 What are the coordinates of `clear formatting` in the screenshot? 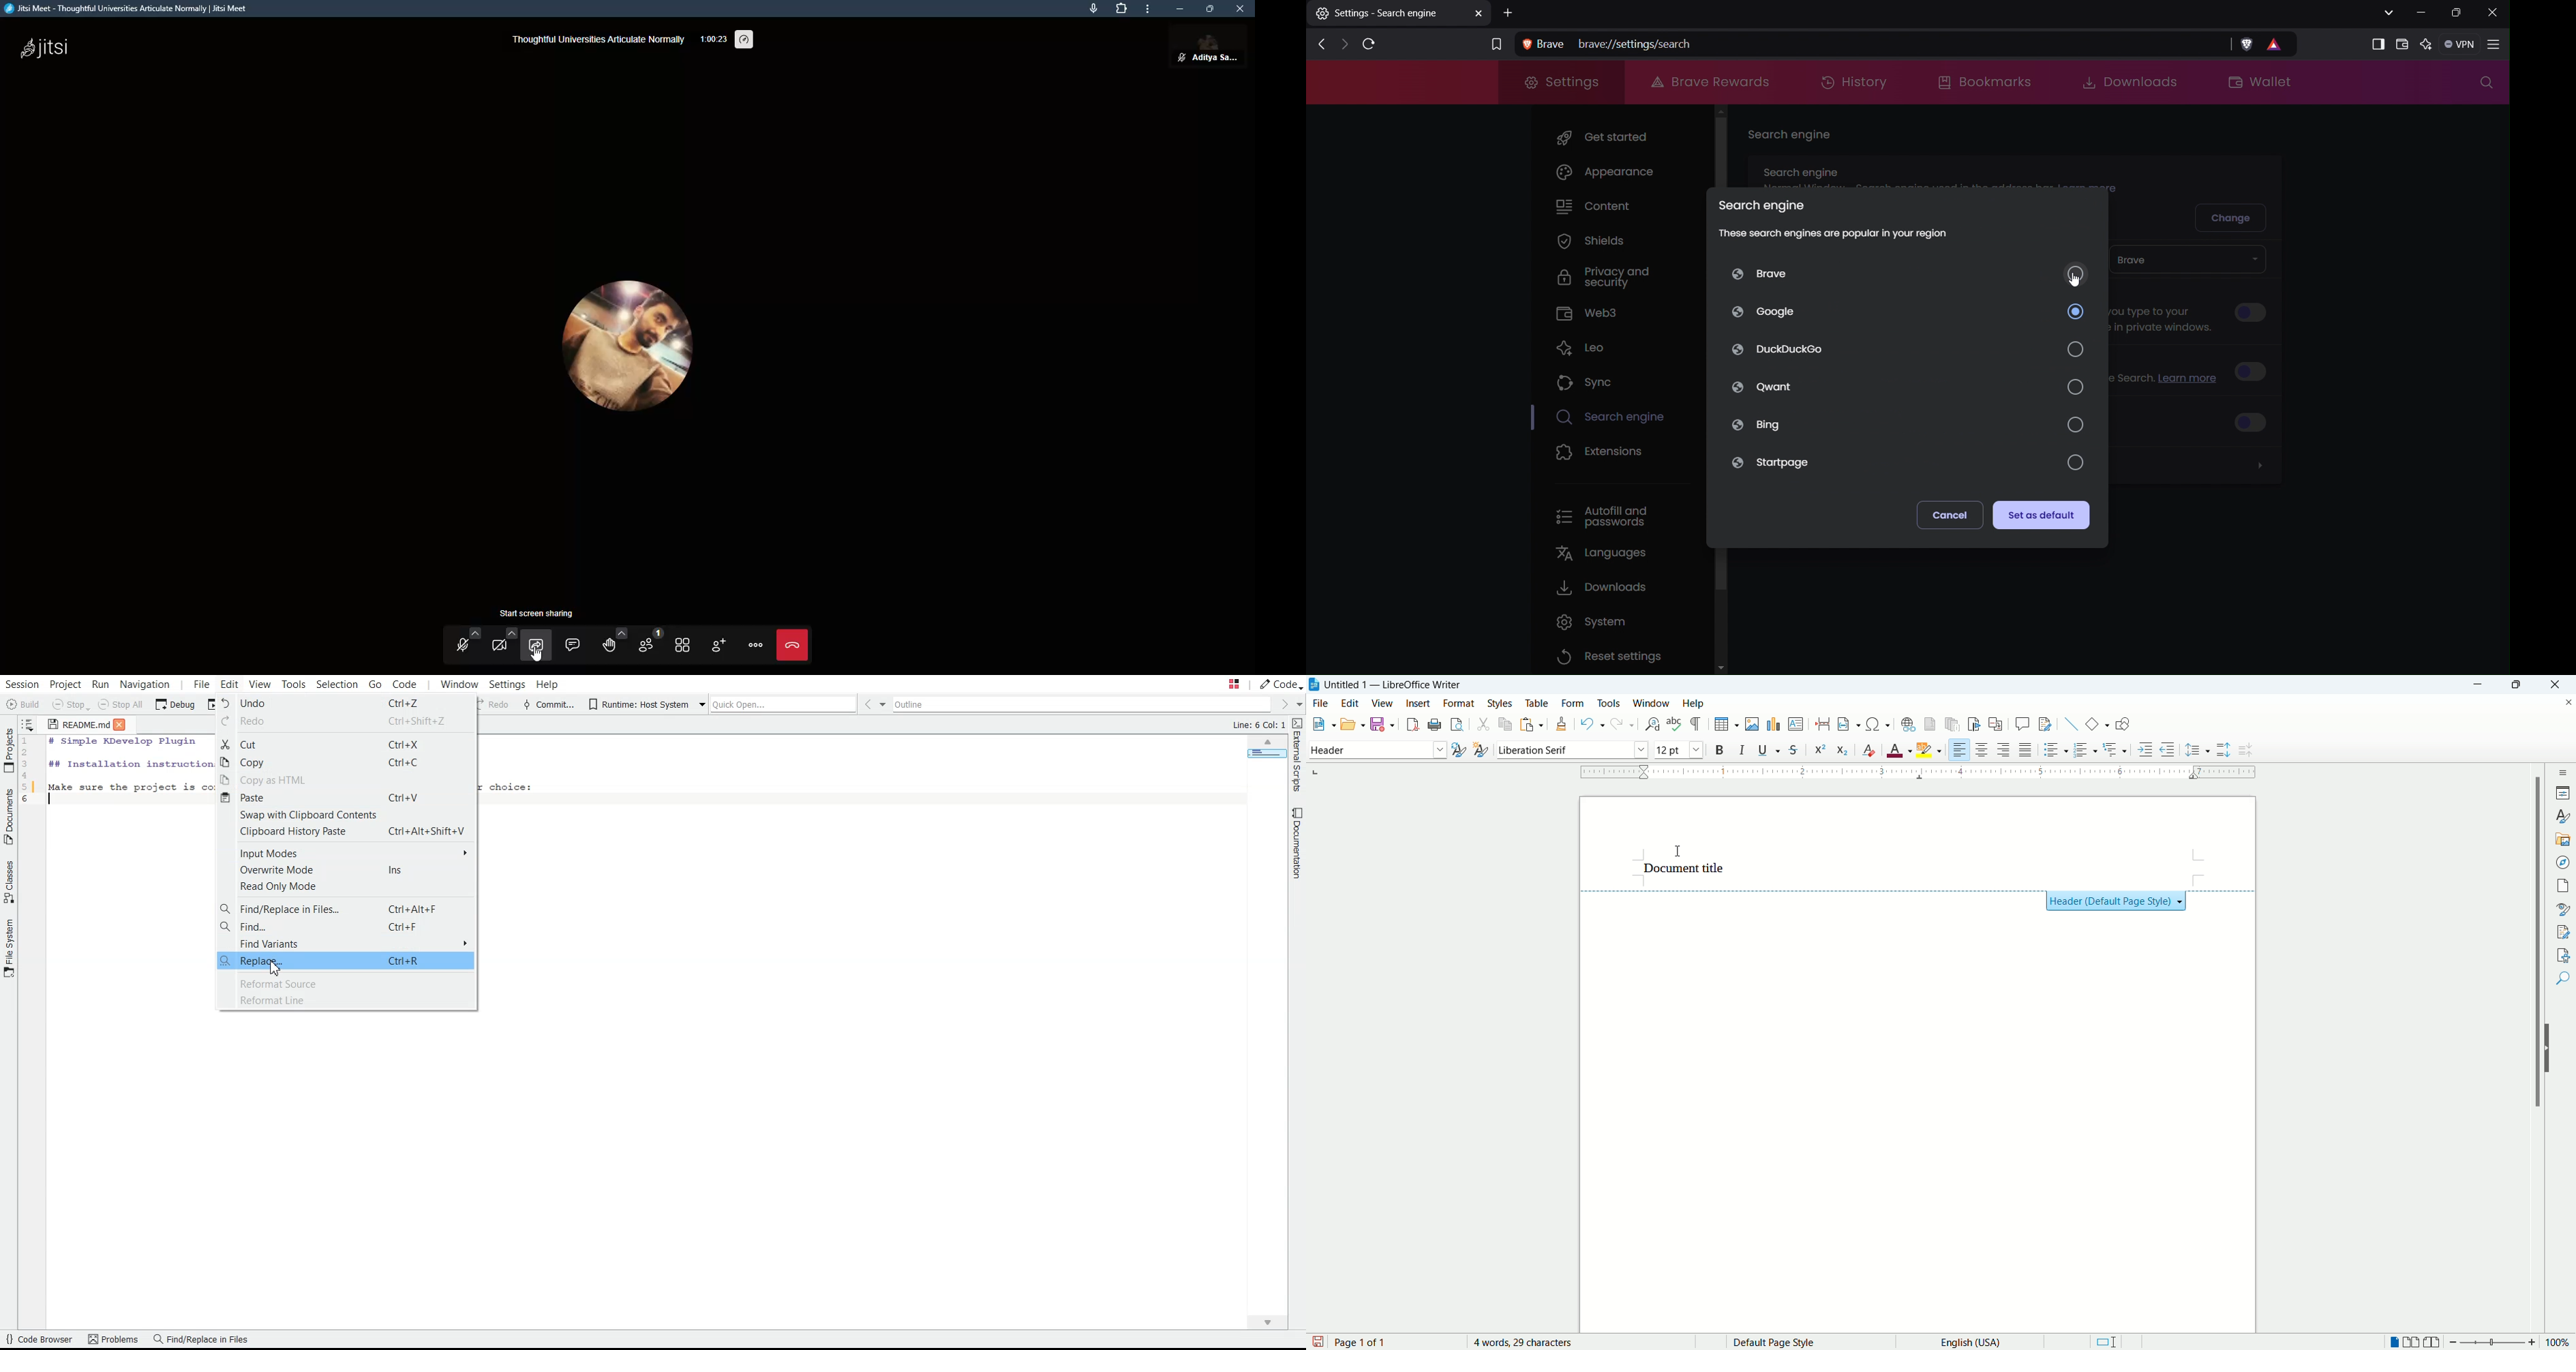 It's located at (1869, 750).